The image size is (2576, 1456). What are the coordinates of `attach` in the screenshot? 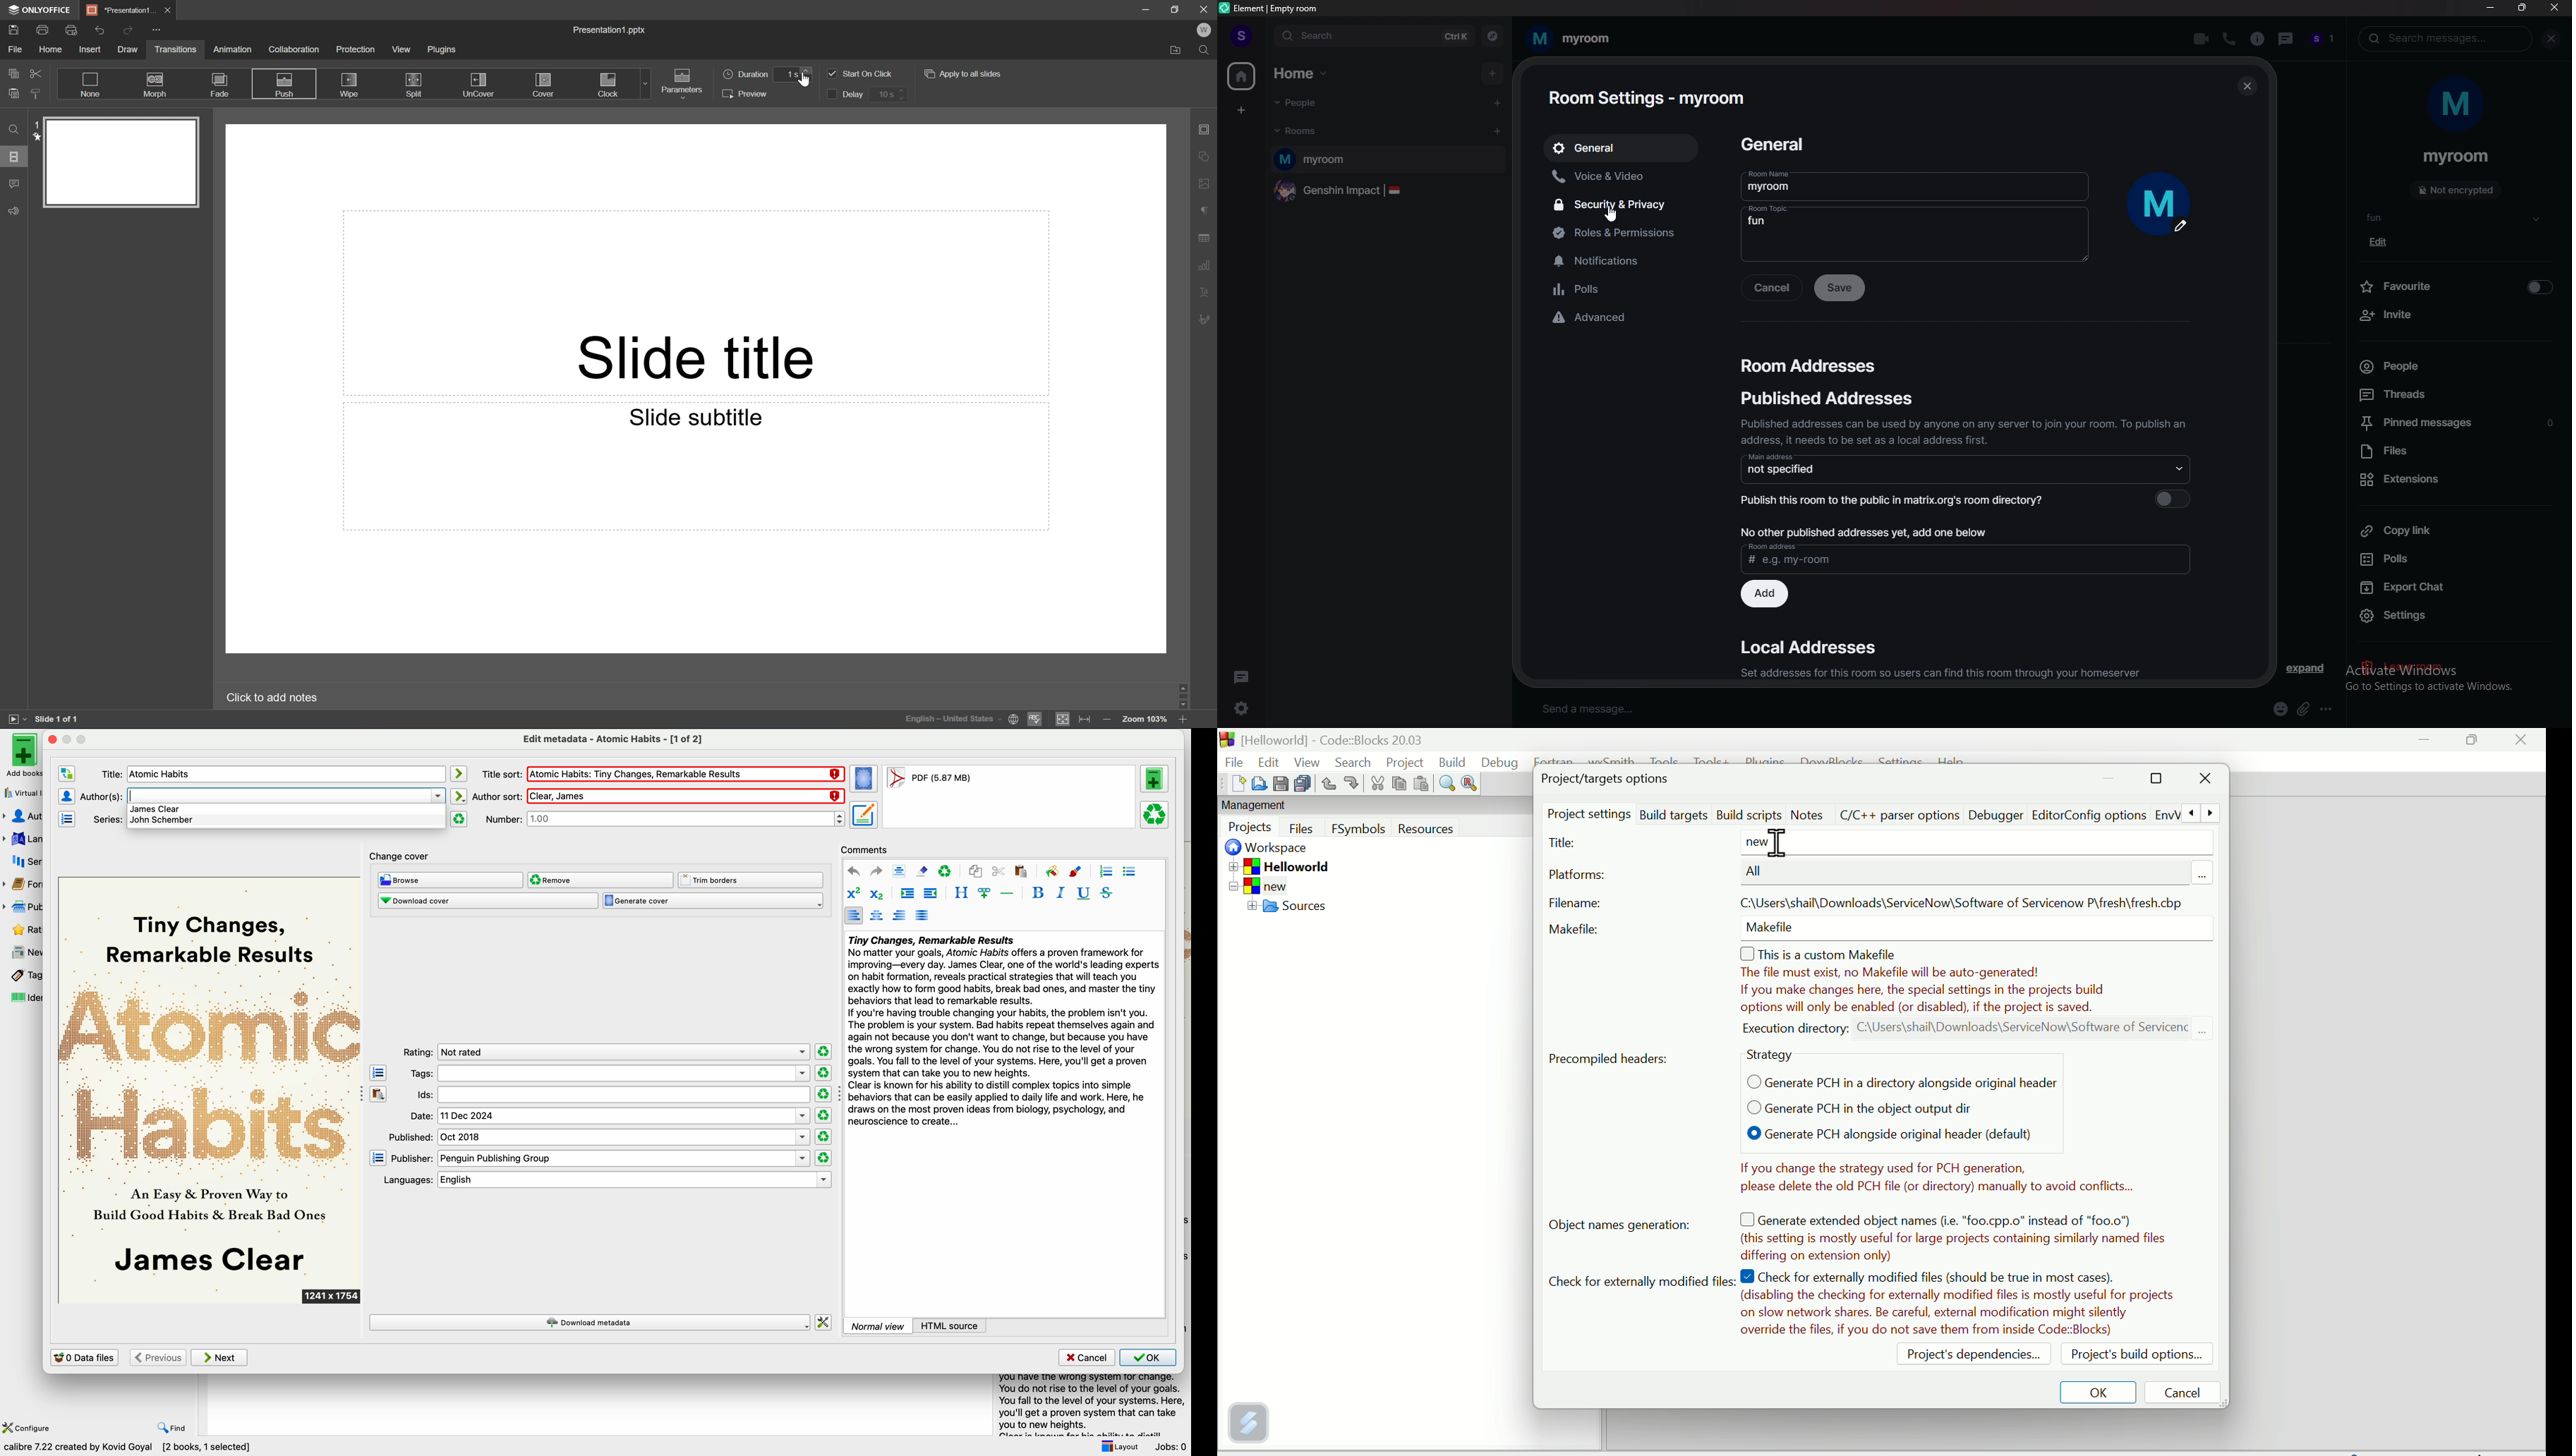 It's located at (2303, 709).